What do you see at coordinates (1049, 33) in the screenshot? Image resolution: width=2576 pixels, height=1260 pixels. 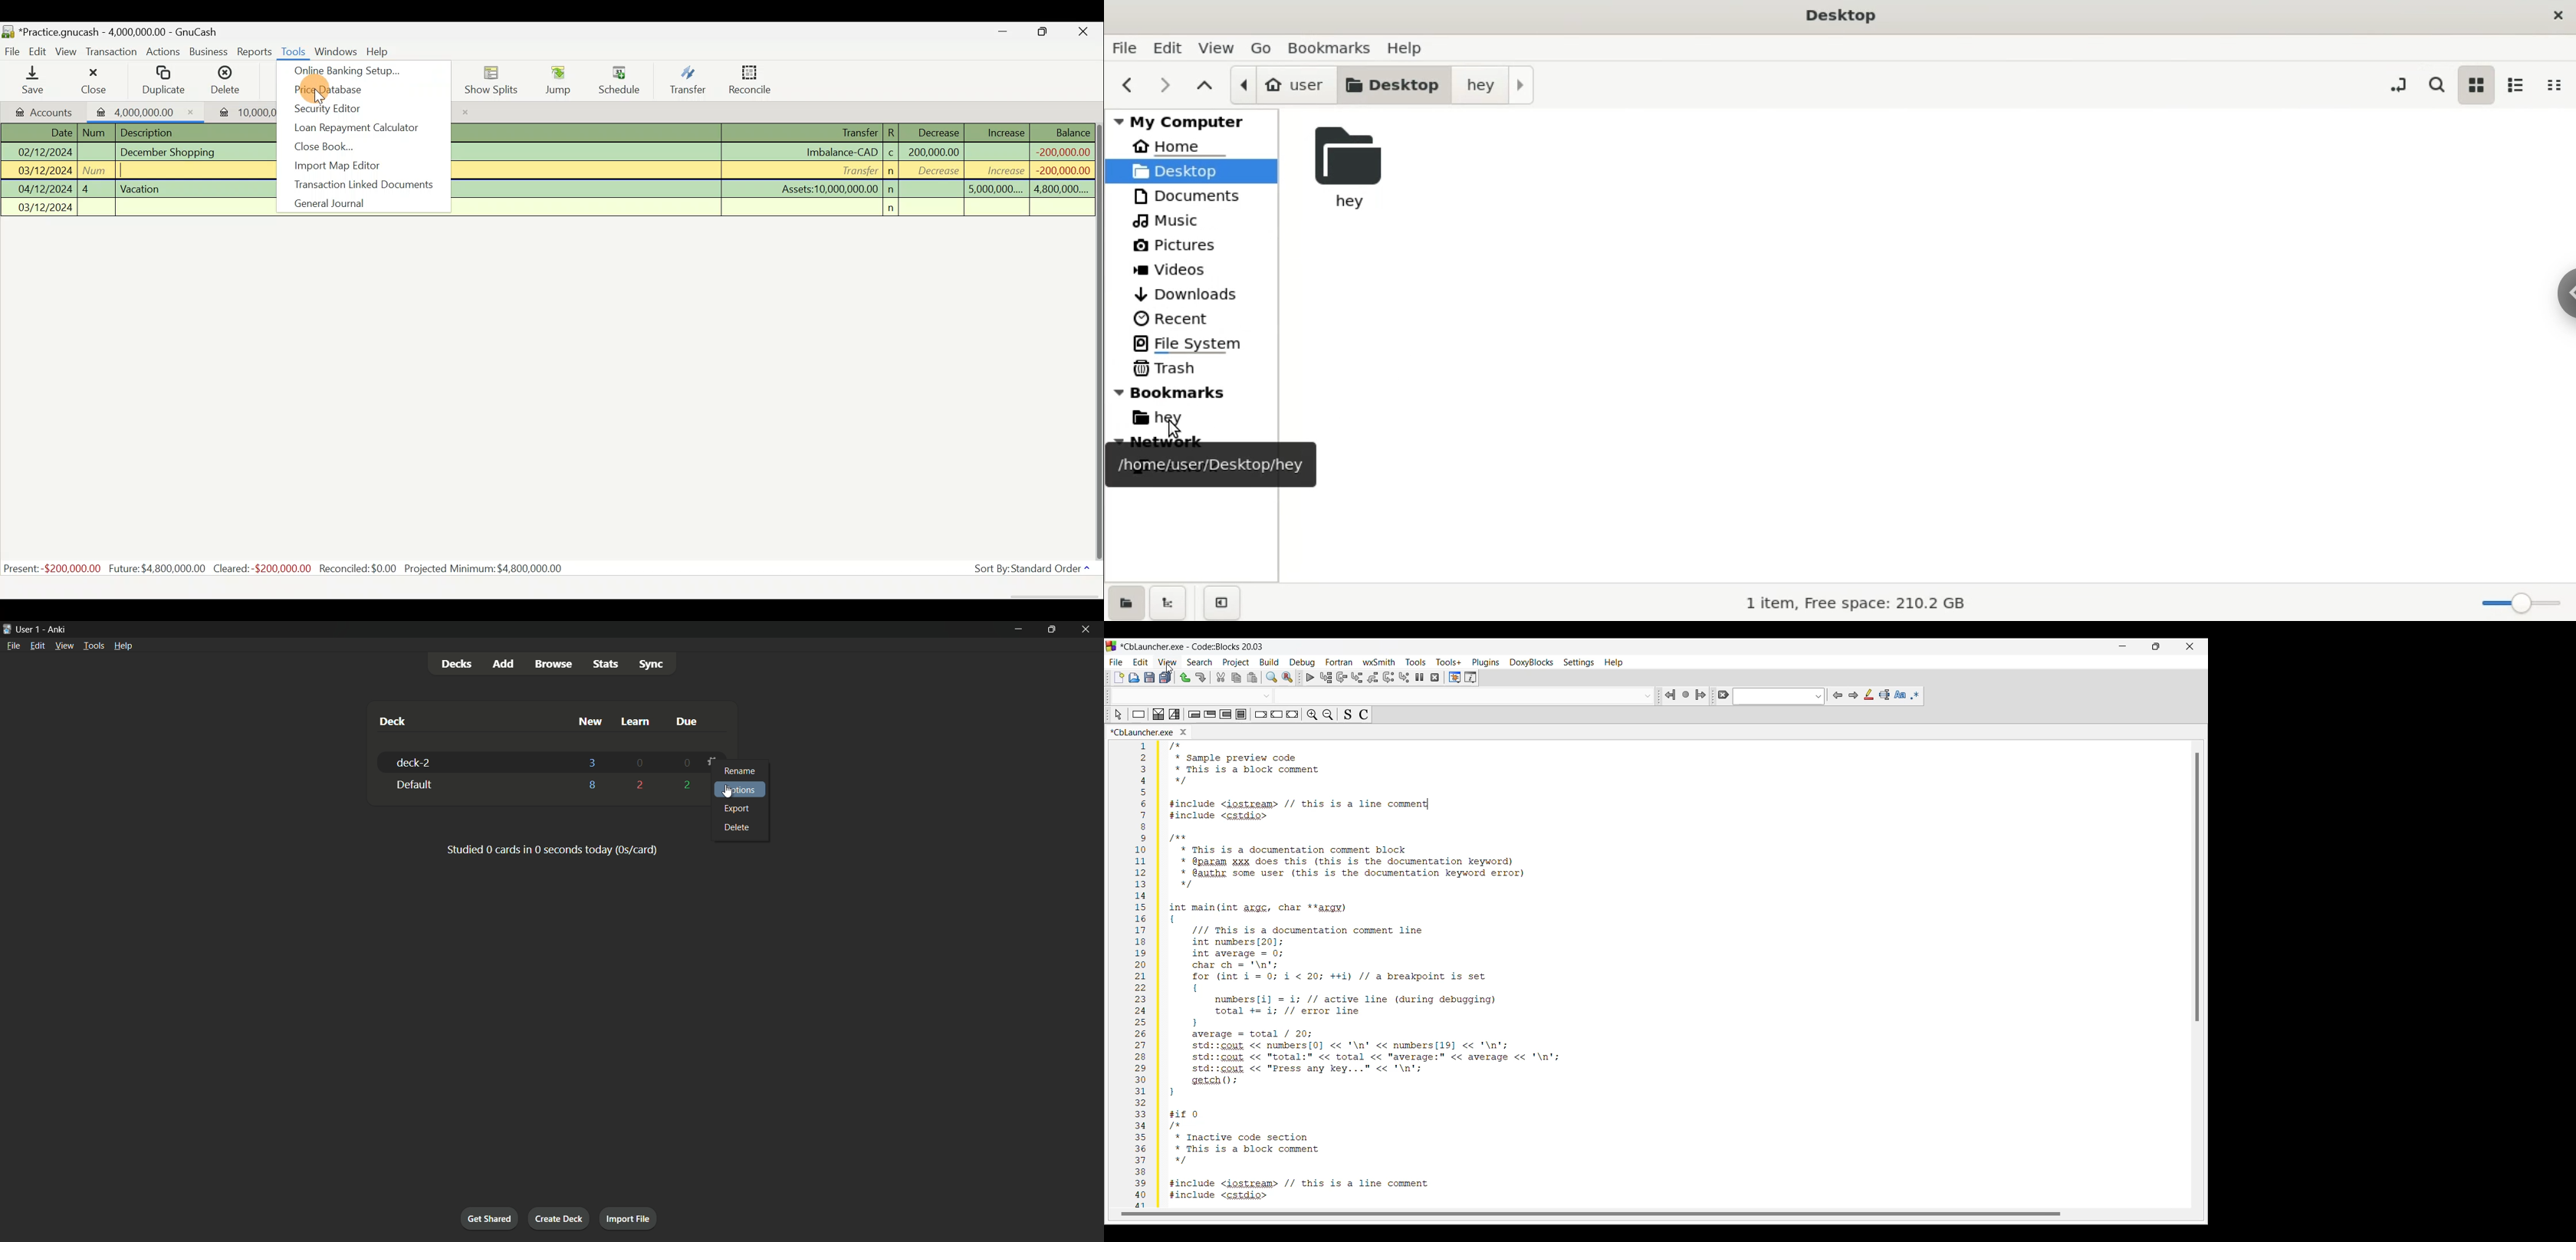 I see `Maximise` at bounding box center [1049, 33].